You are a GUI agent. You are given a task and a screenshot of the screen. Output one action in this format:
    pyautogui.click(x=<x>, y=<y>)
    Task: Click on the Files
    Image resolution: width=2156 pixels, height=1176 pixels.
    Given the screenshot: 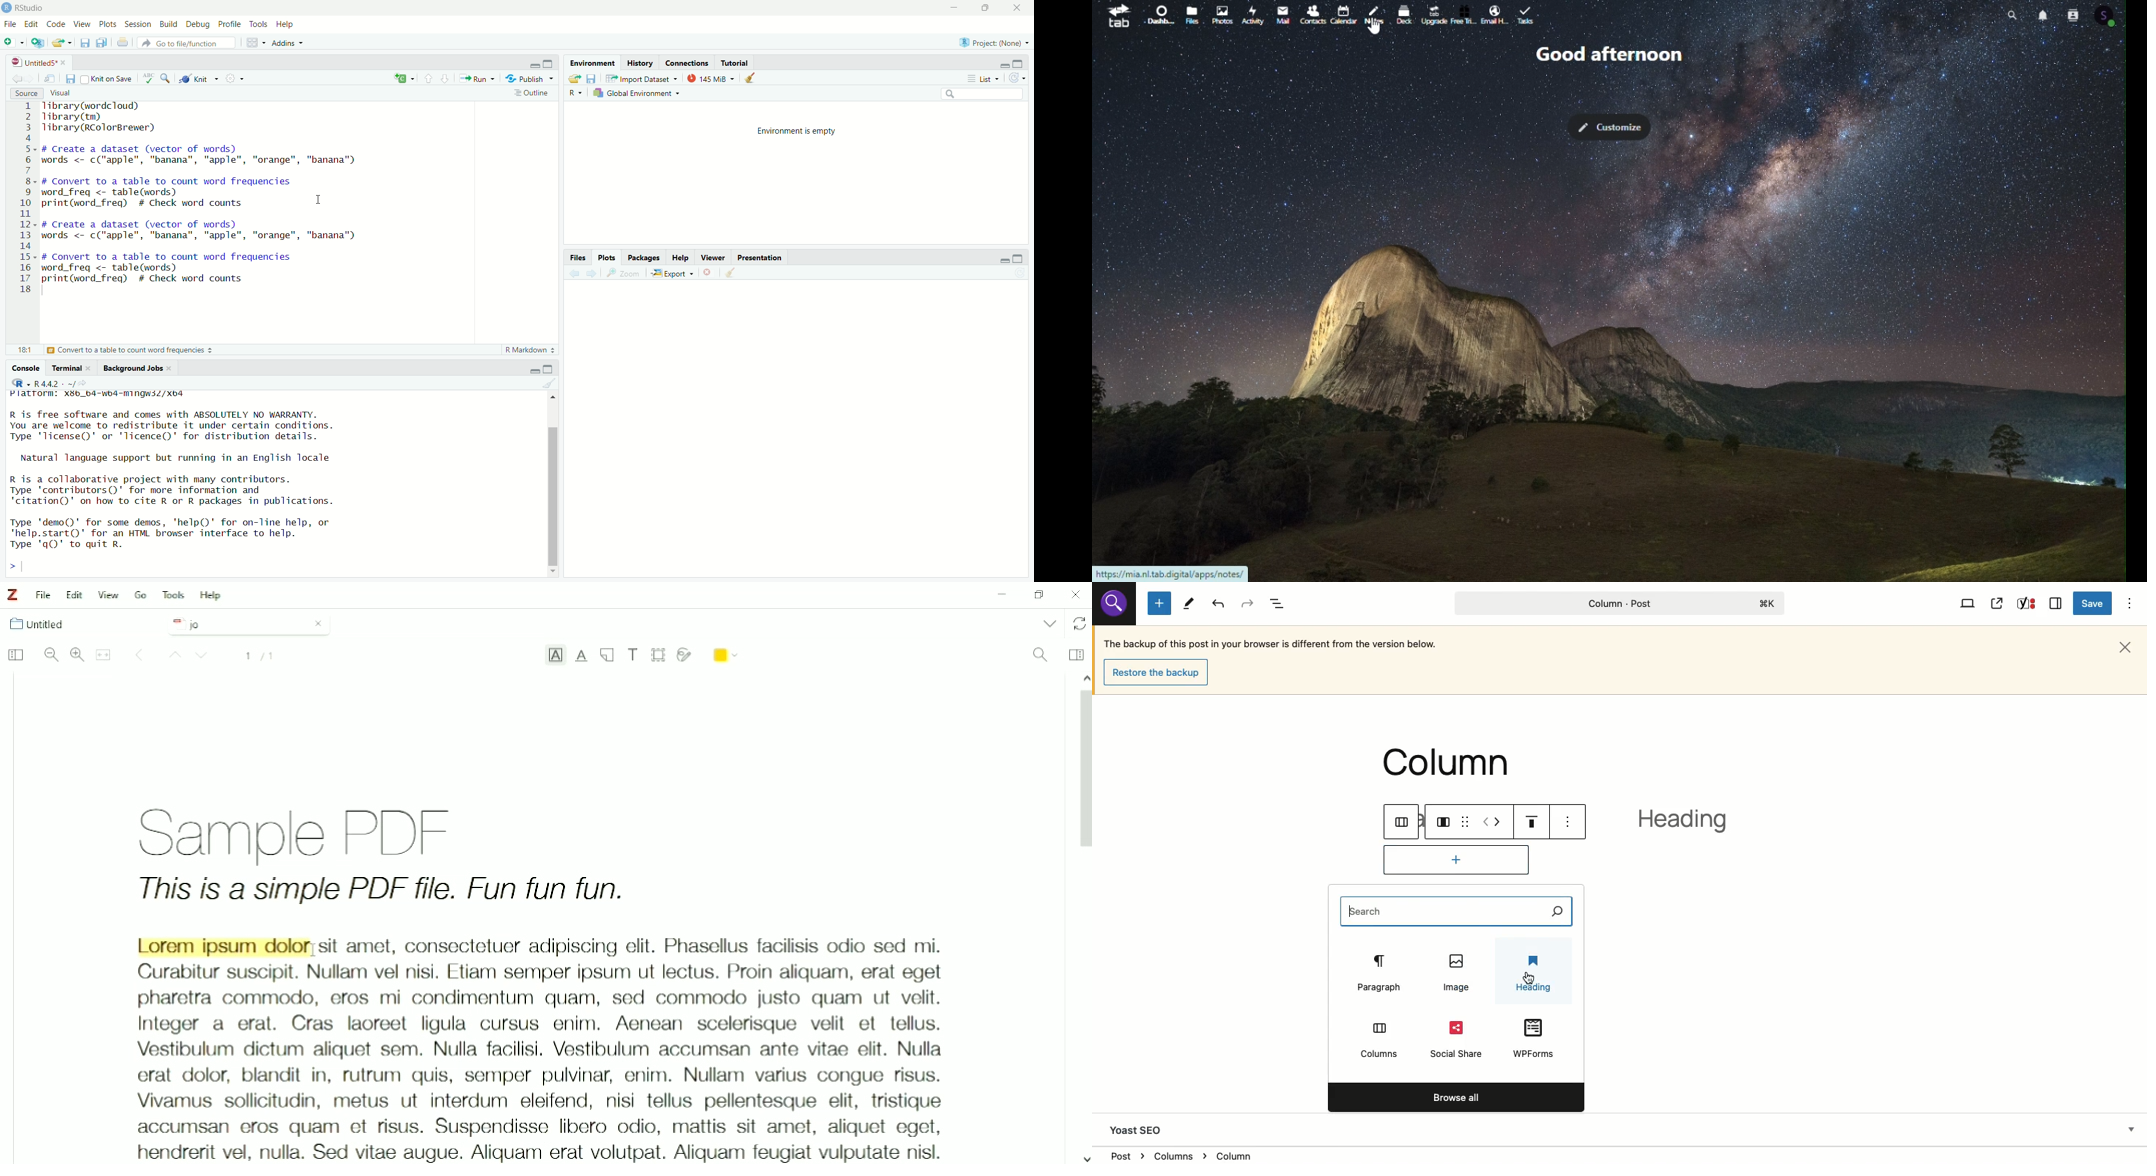 What is the action you would take?
    pyautogui.click(x=582, y=258)
    